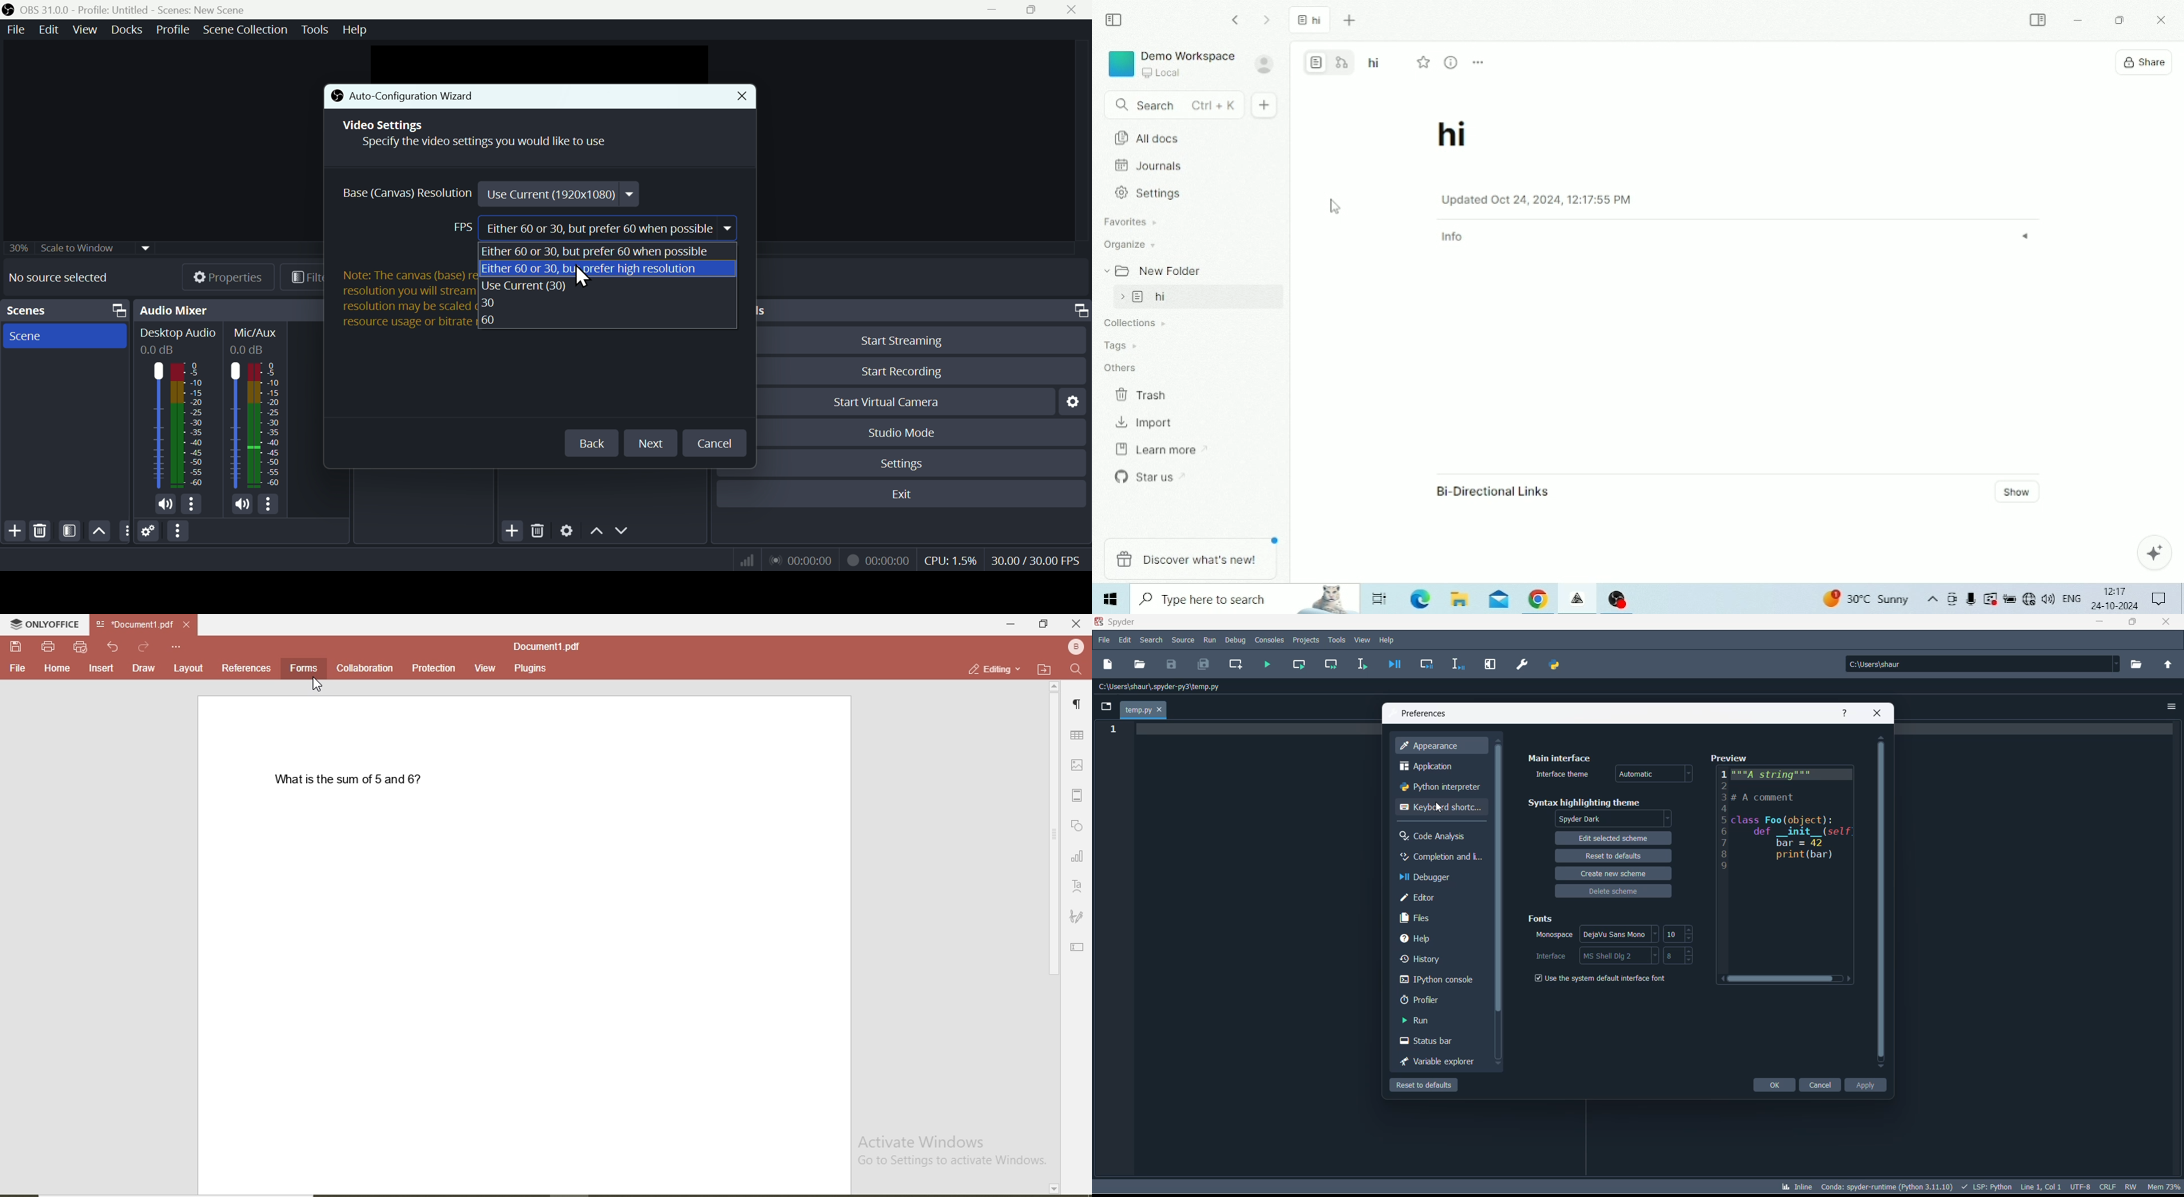  Describe the element at coordinates (1436, 960) in the screenshot. I see `history` at that location.